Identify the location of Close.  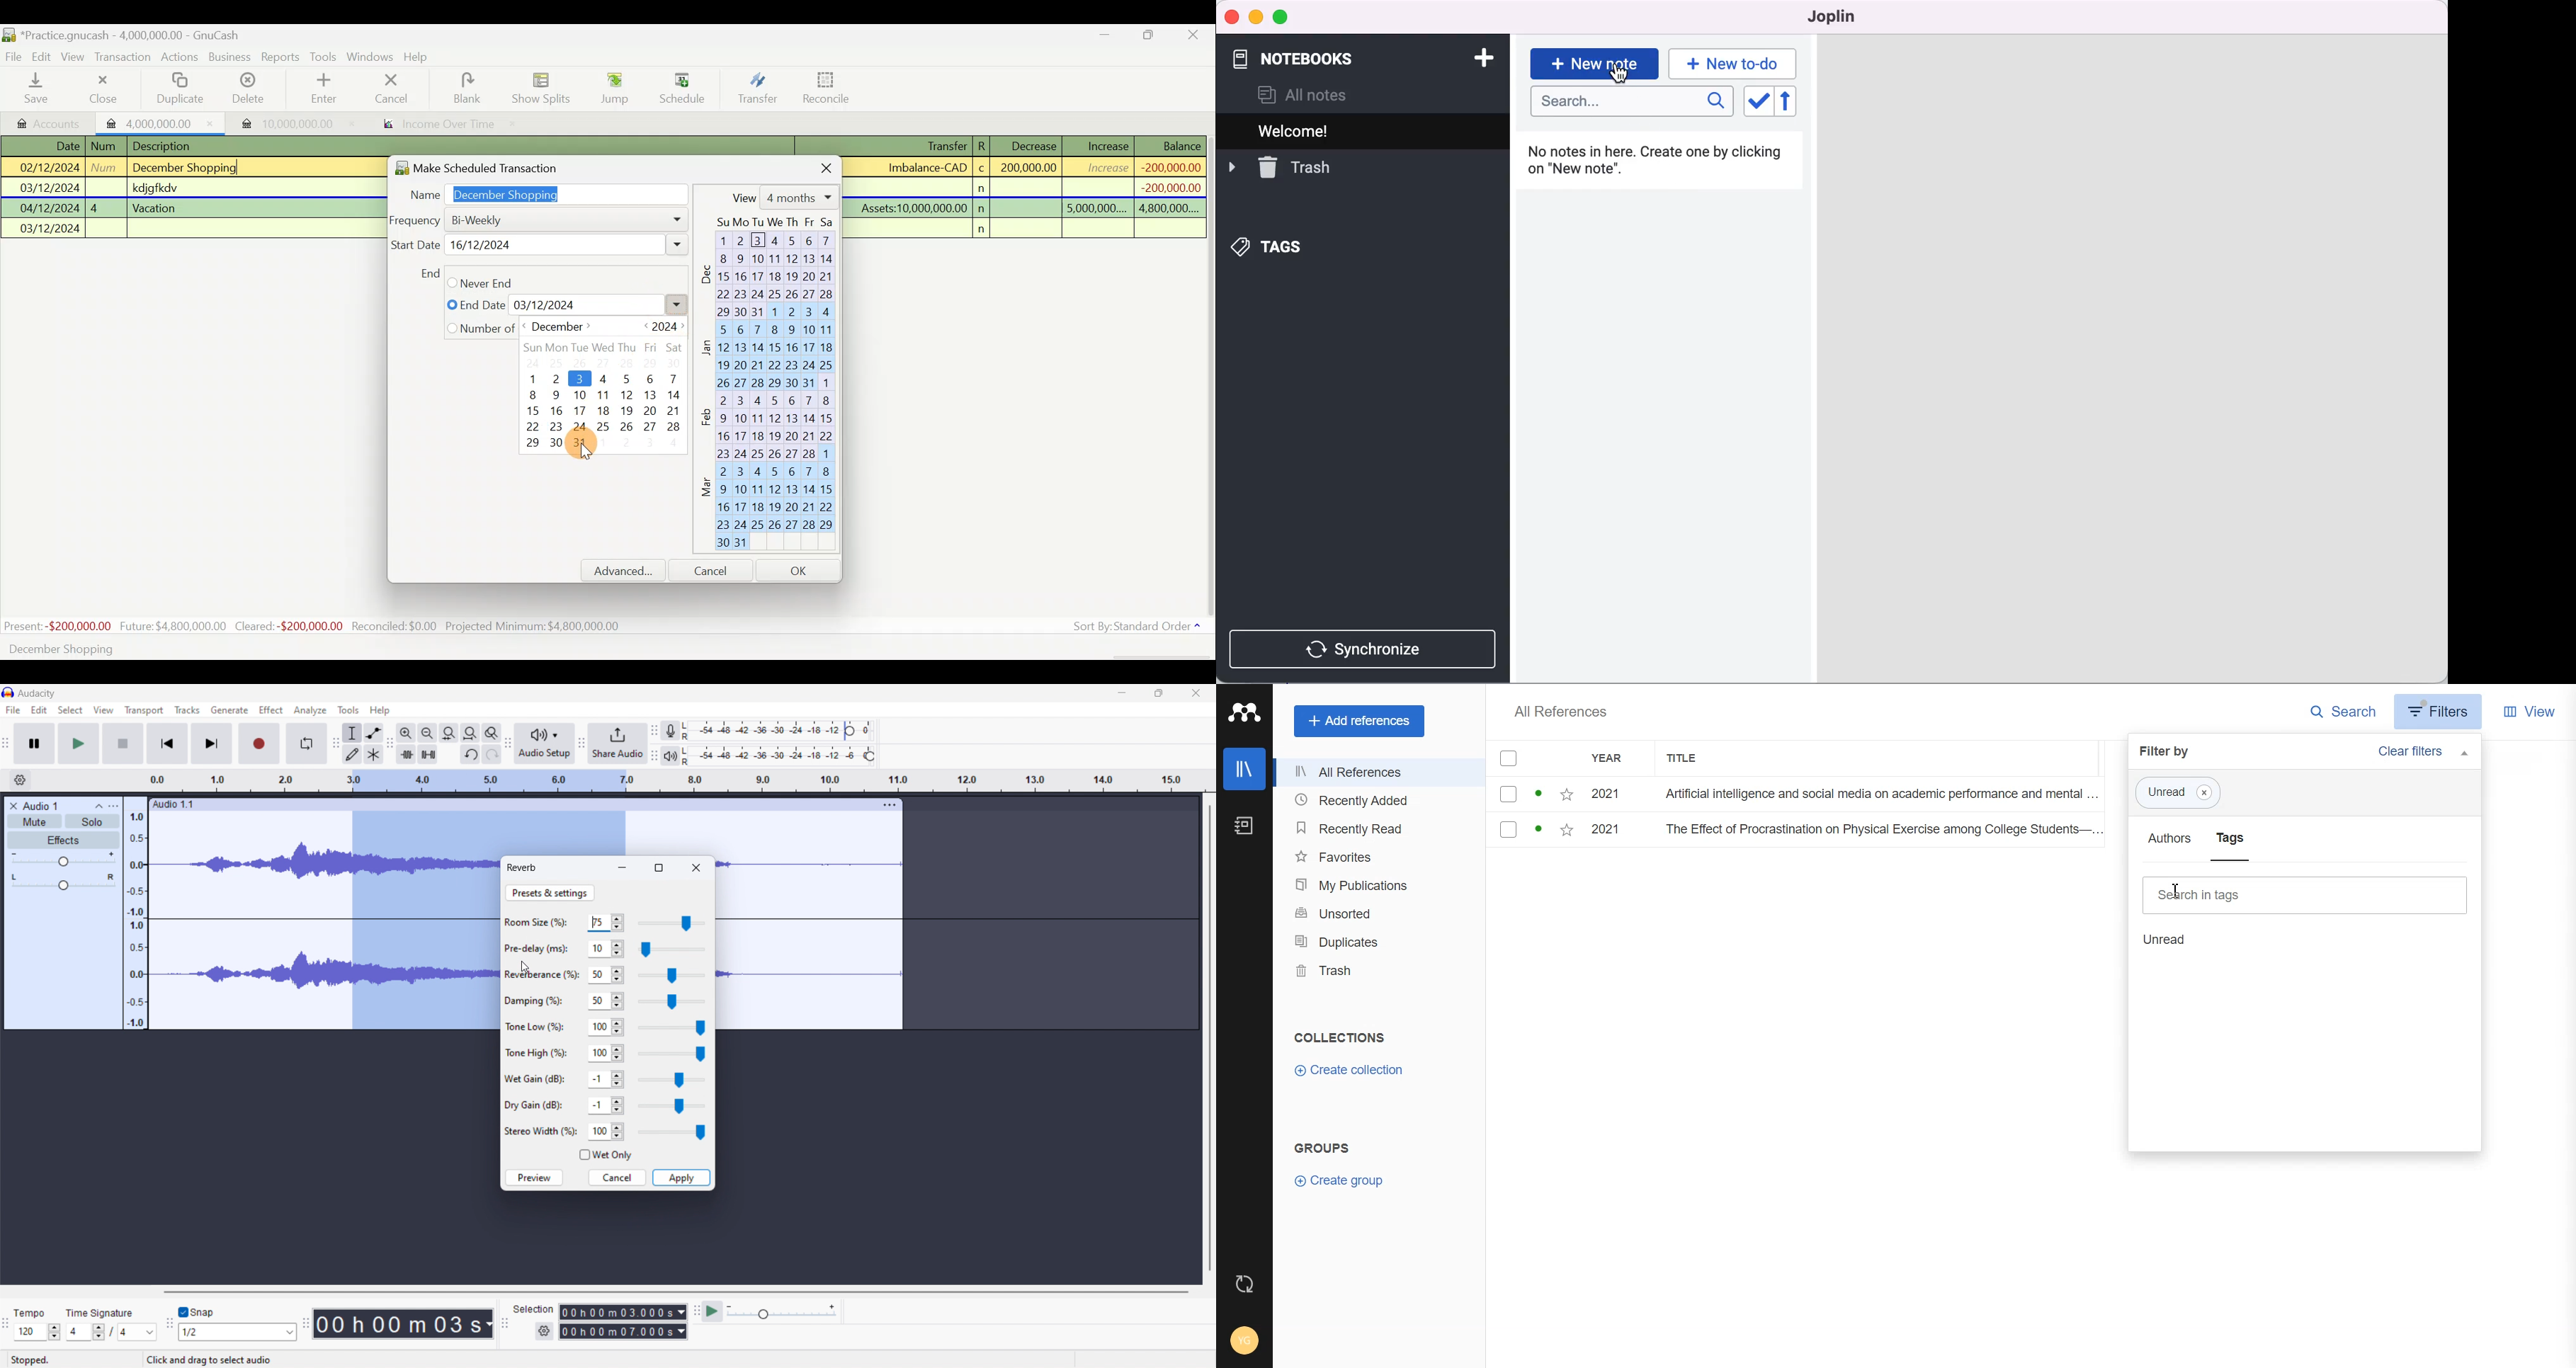
(816, 166).